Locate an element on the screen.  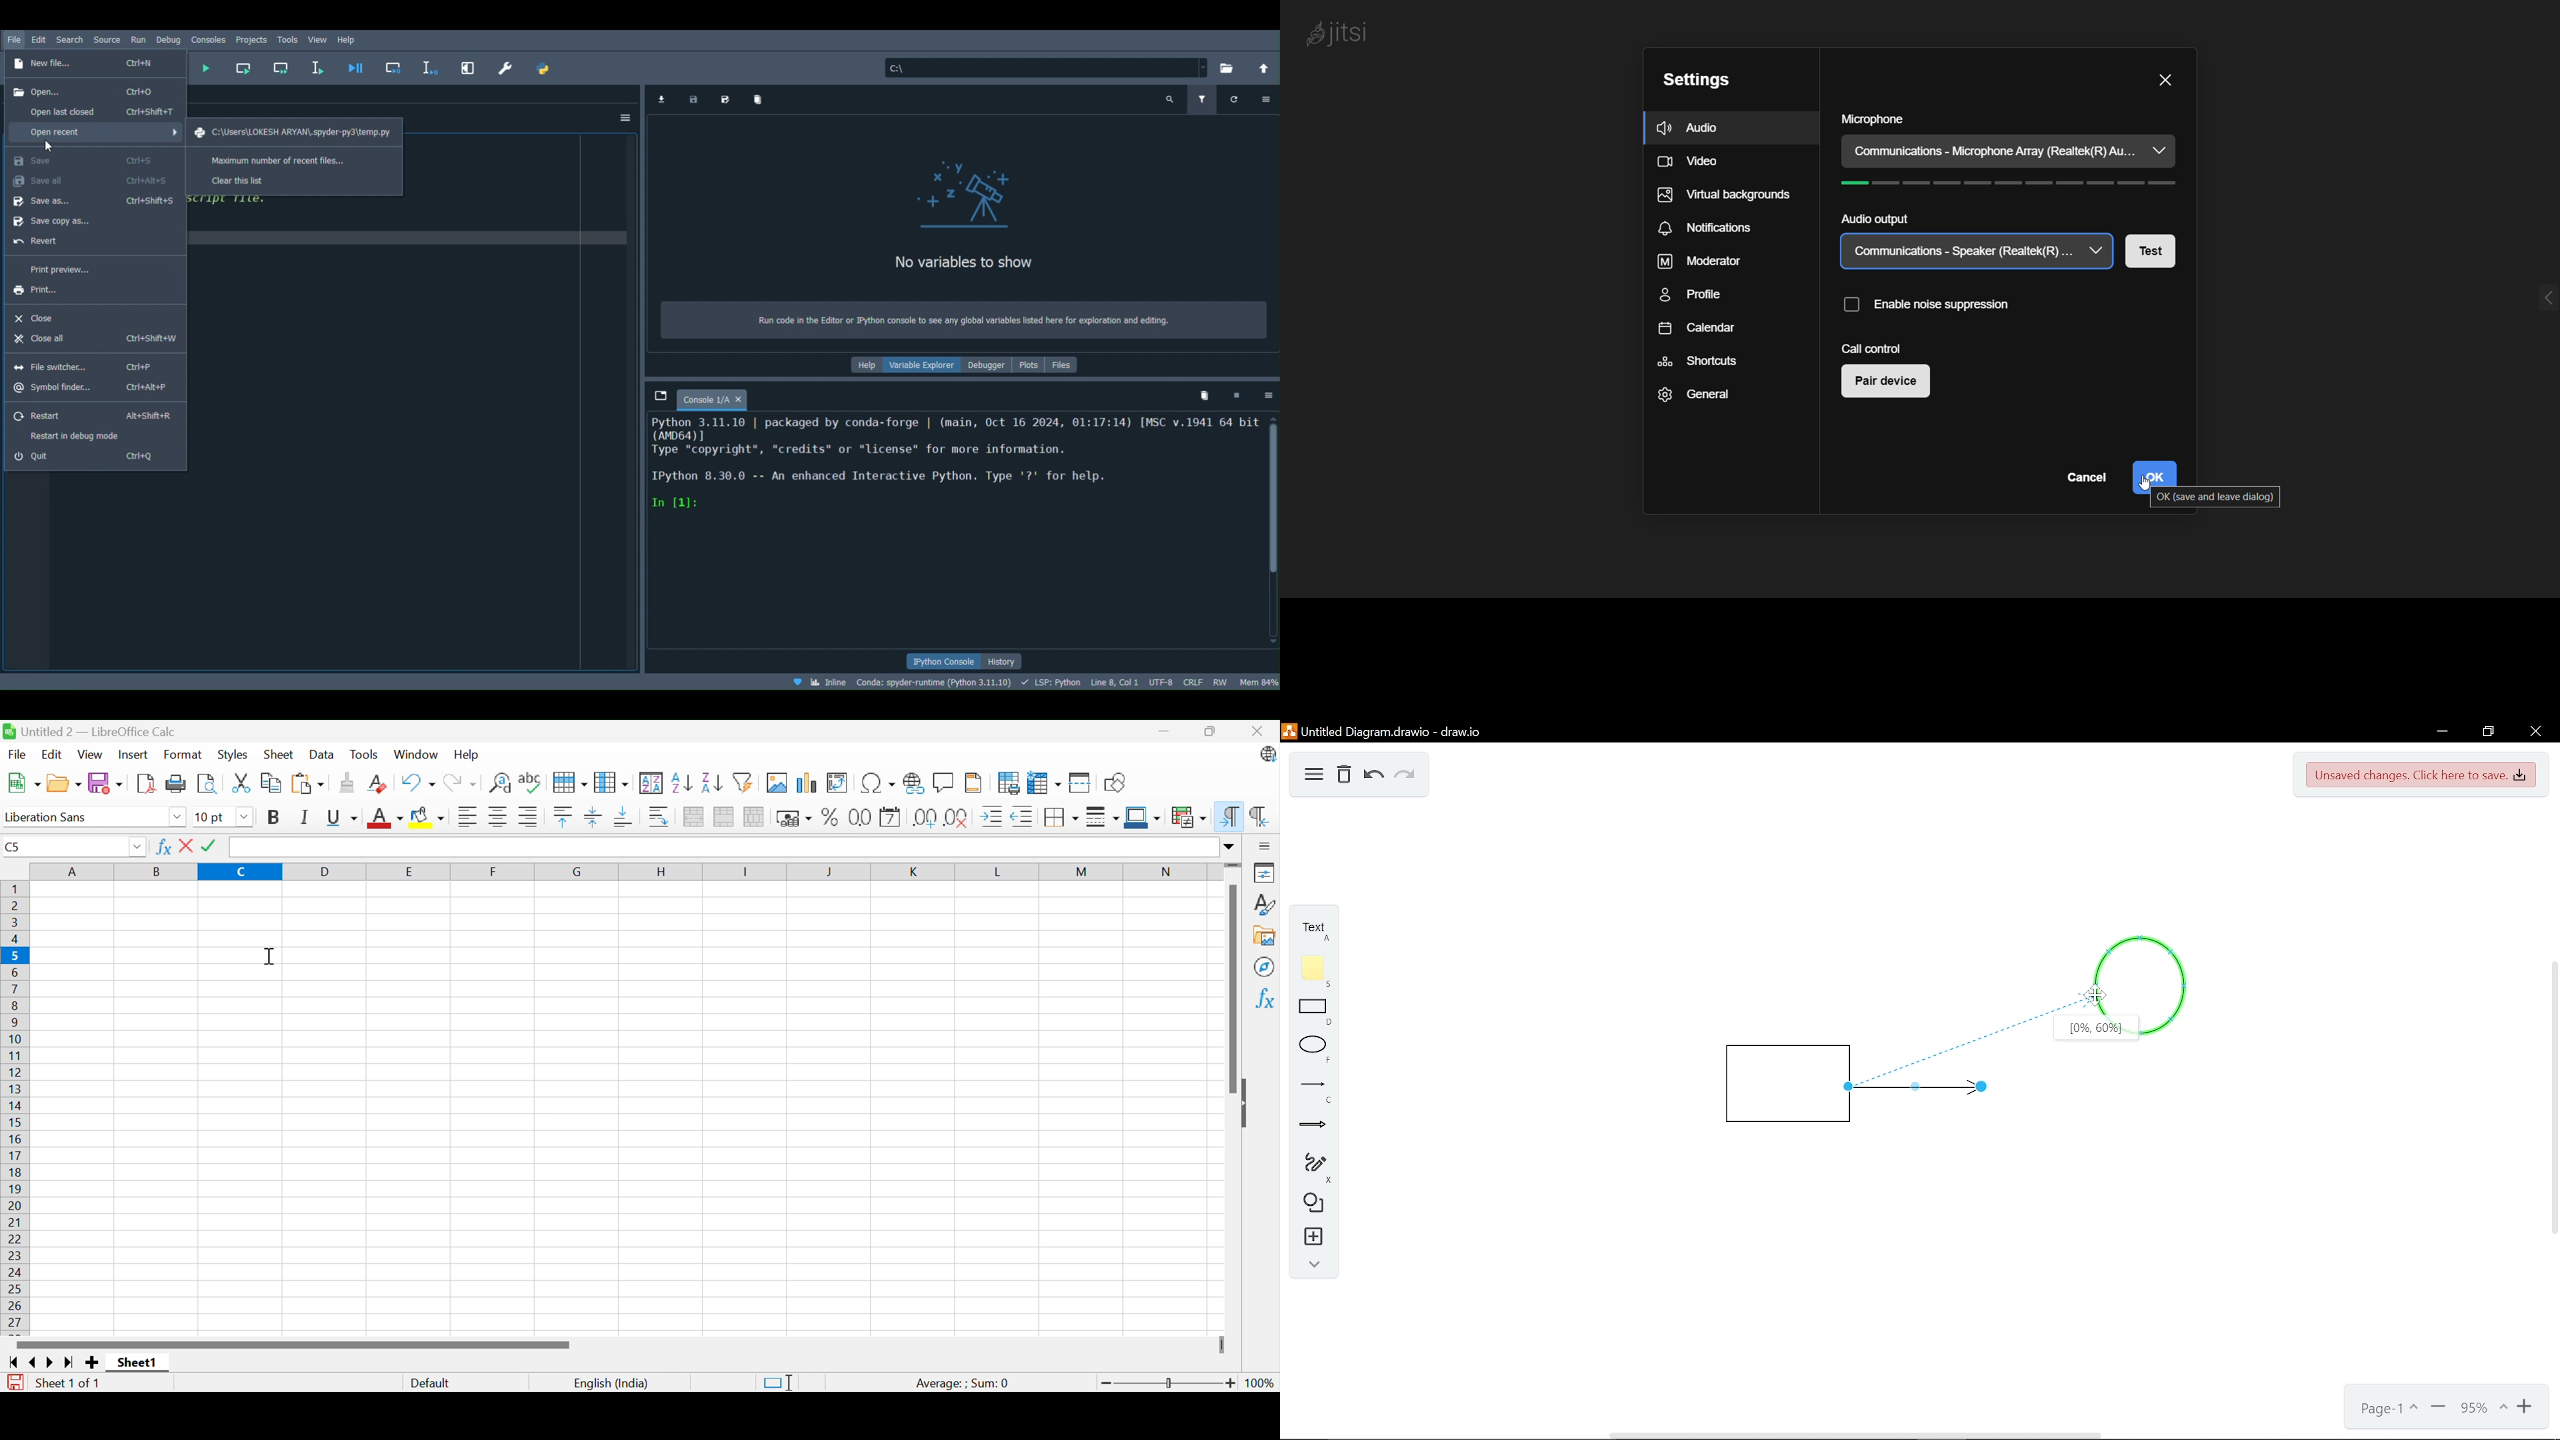
Decrease indent is located at coordinates (1023, 818).